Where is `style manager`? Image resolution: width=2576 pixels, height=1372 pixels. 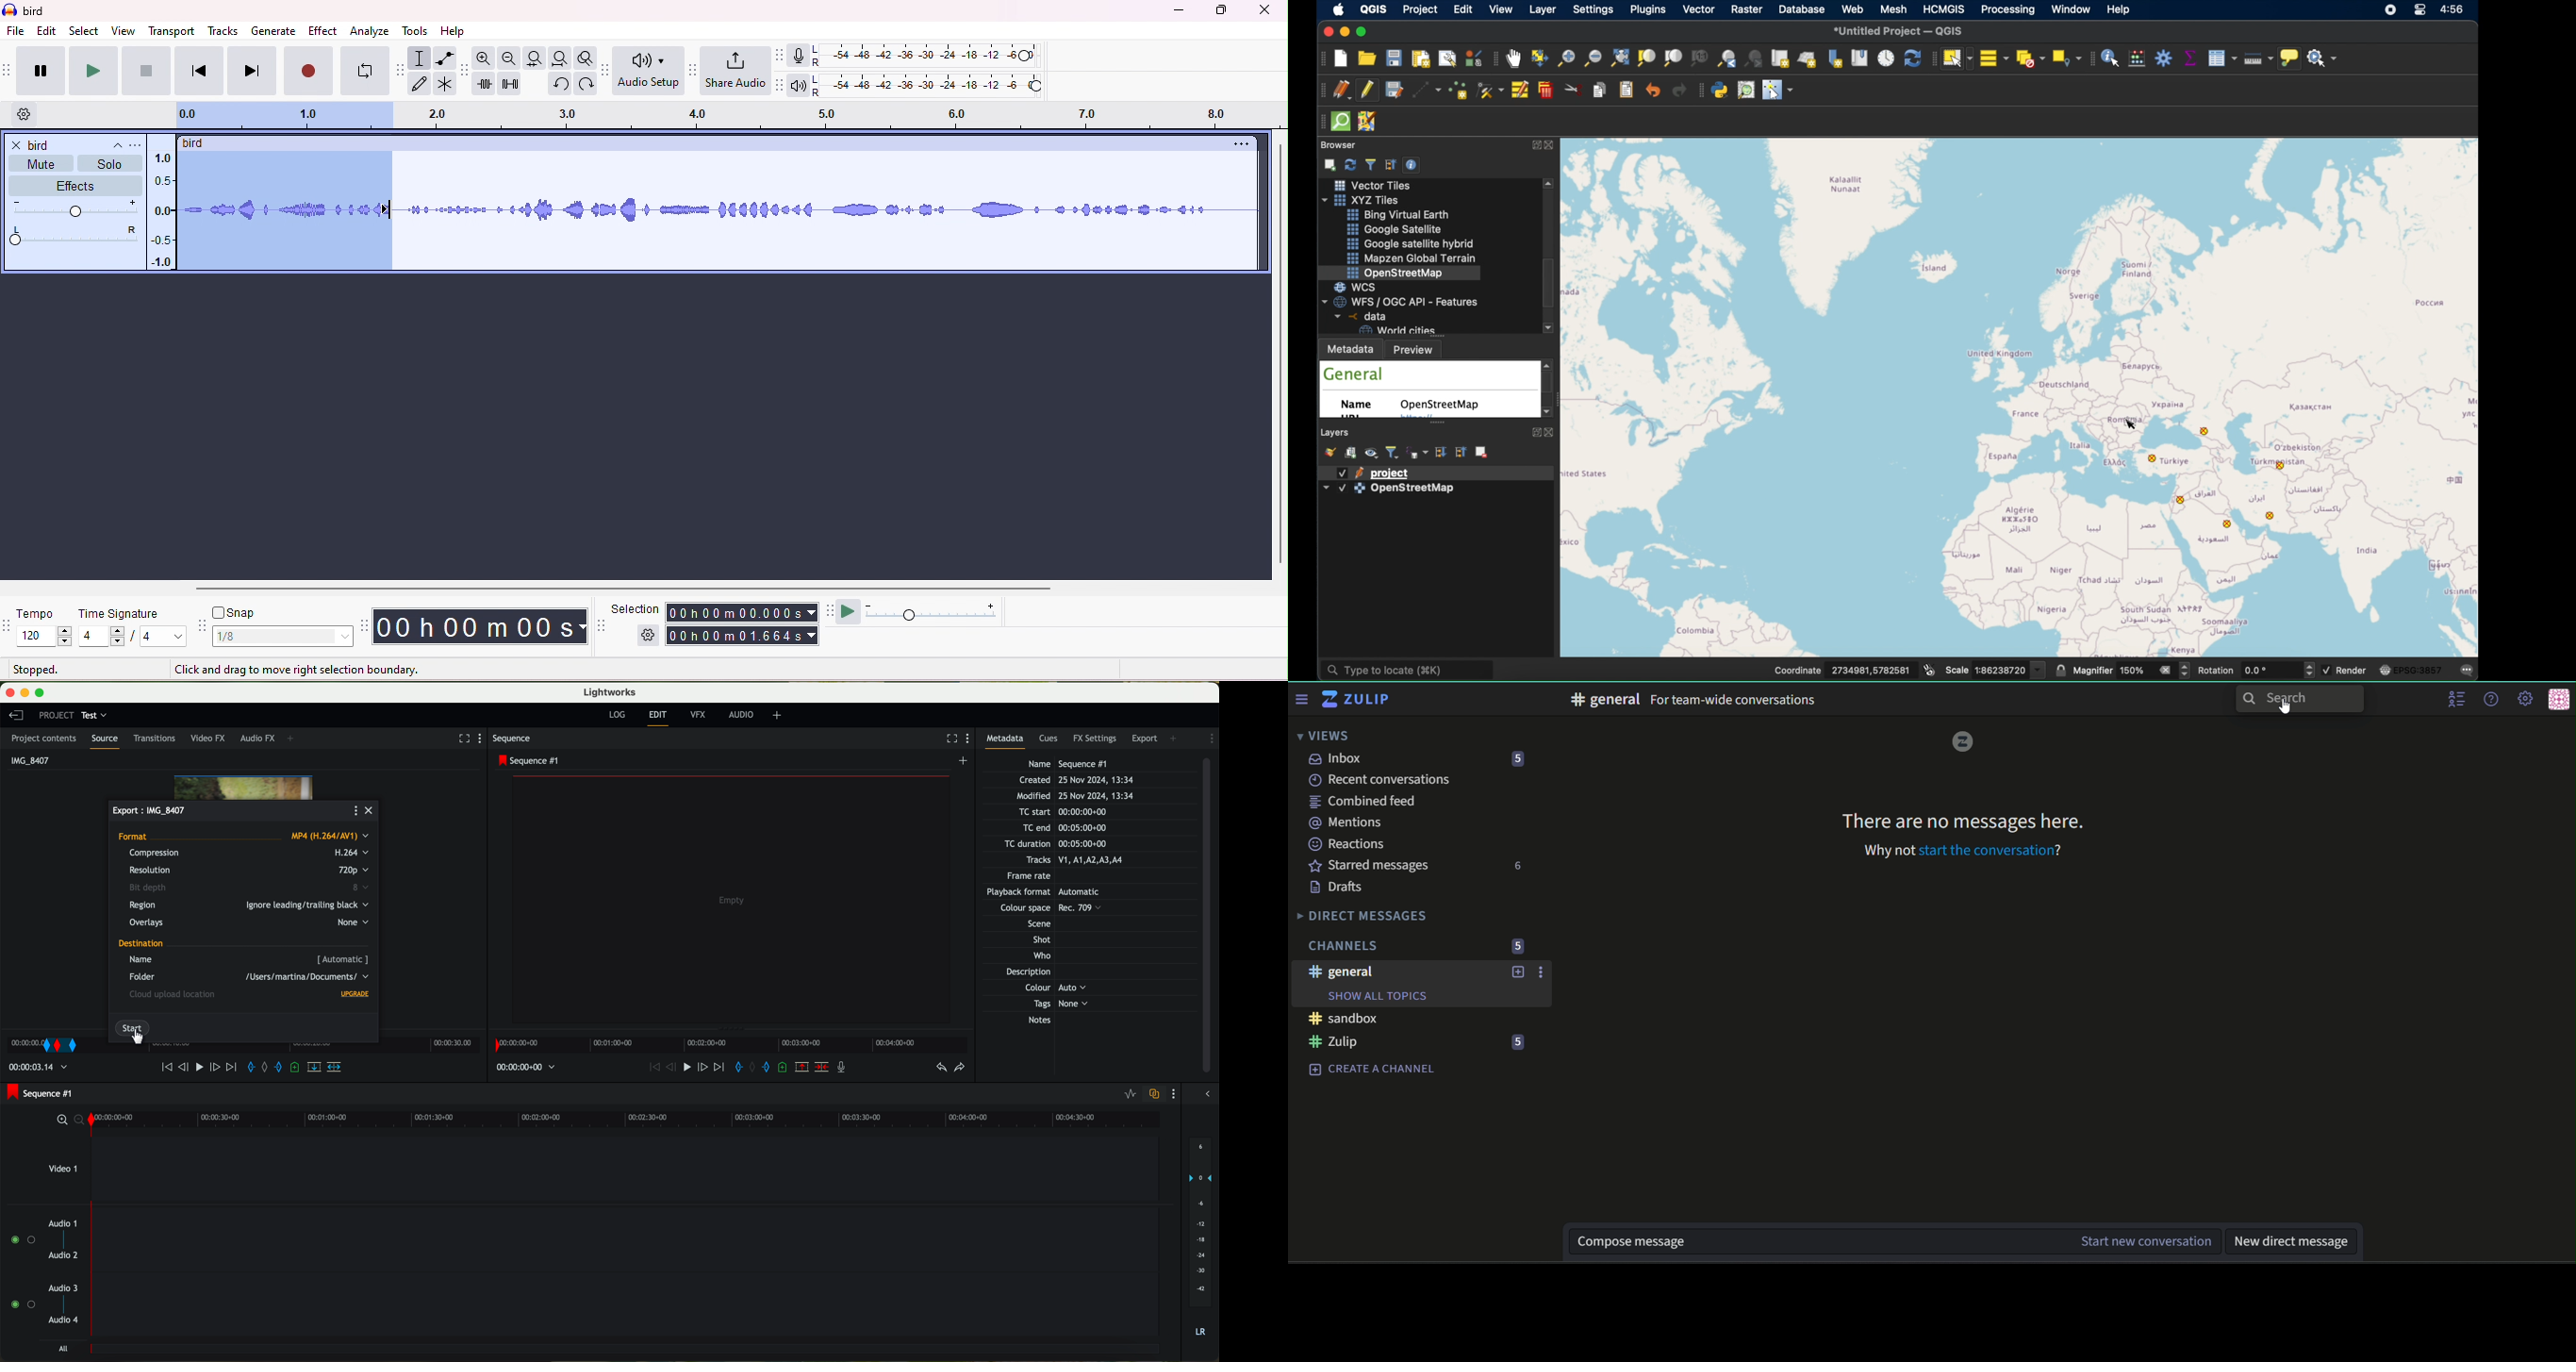
style manager is located at coordinates (1474, 57).